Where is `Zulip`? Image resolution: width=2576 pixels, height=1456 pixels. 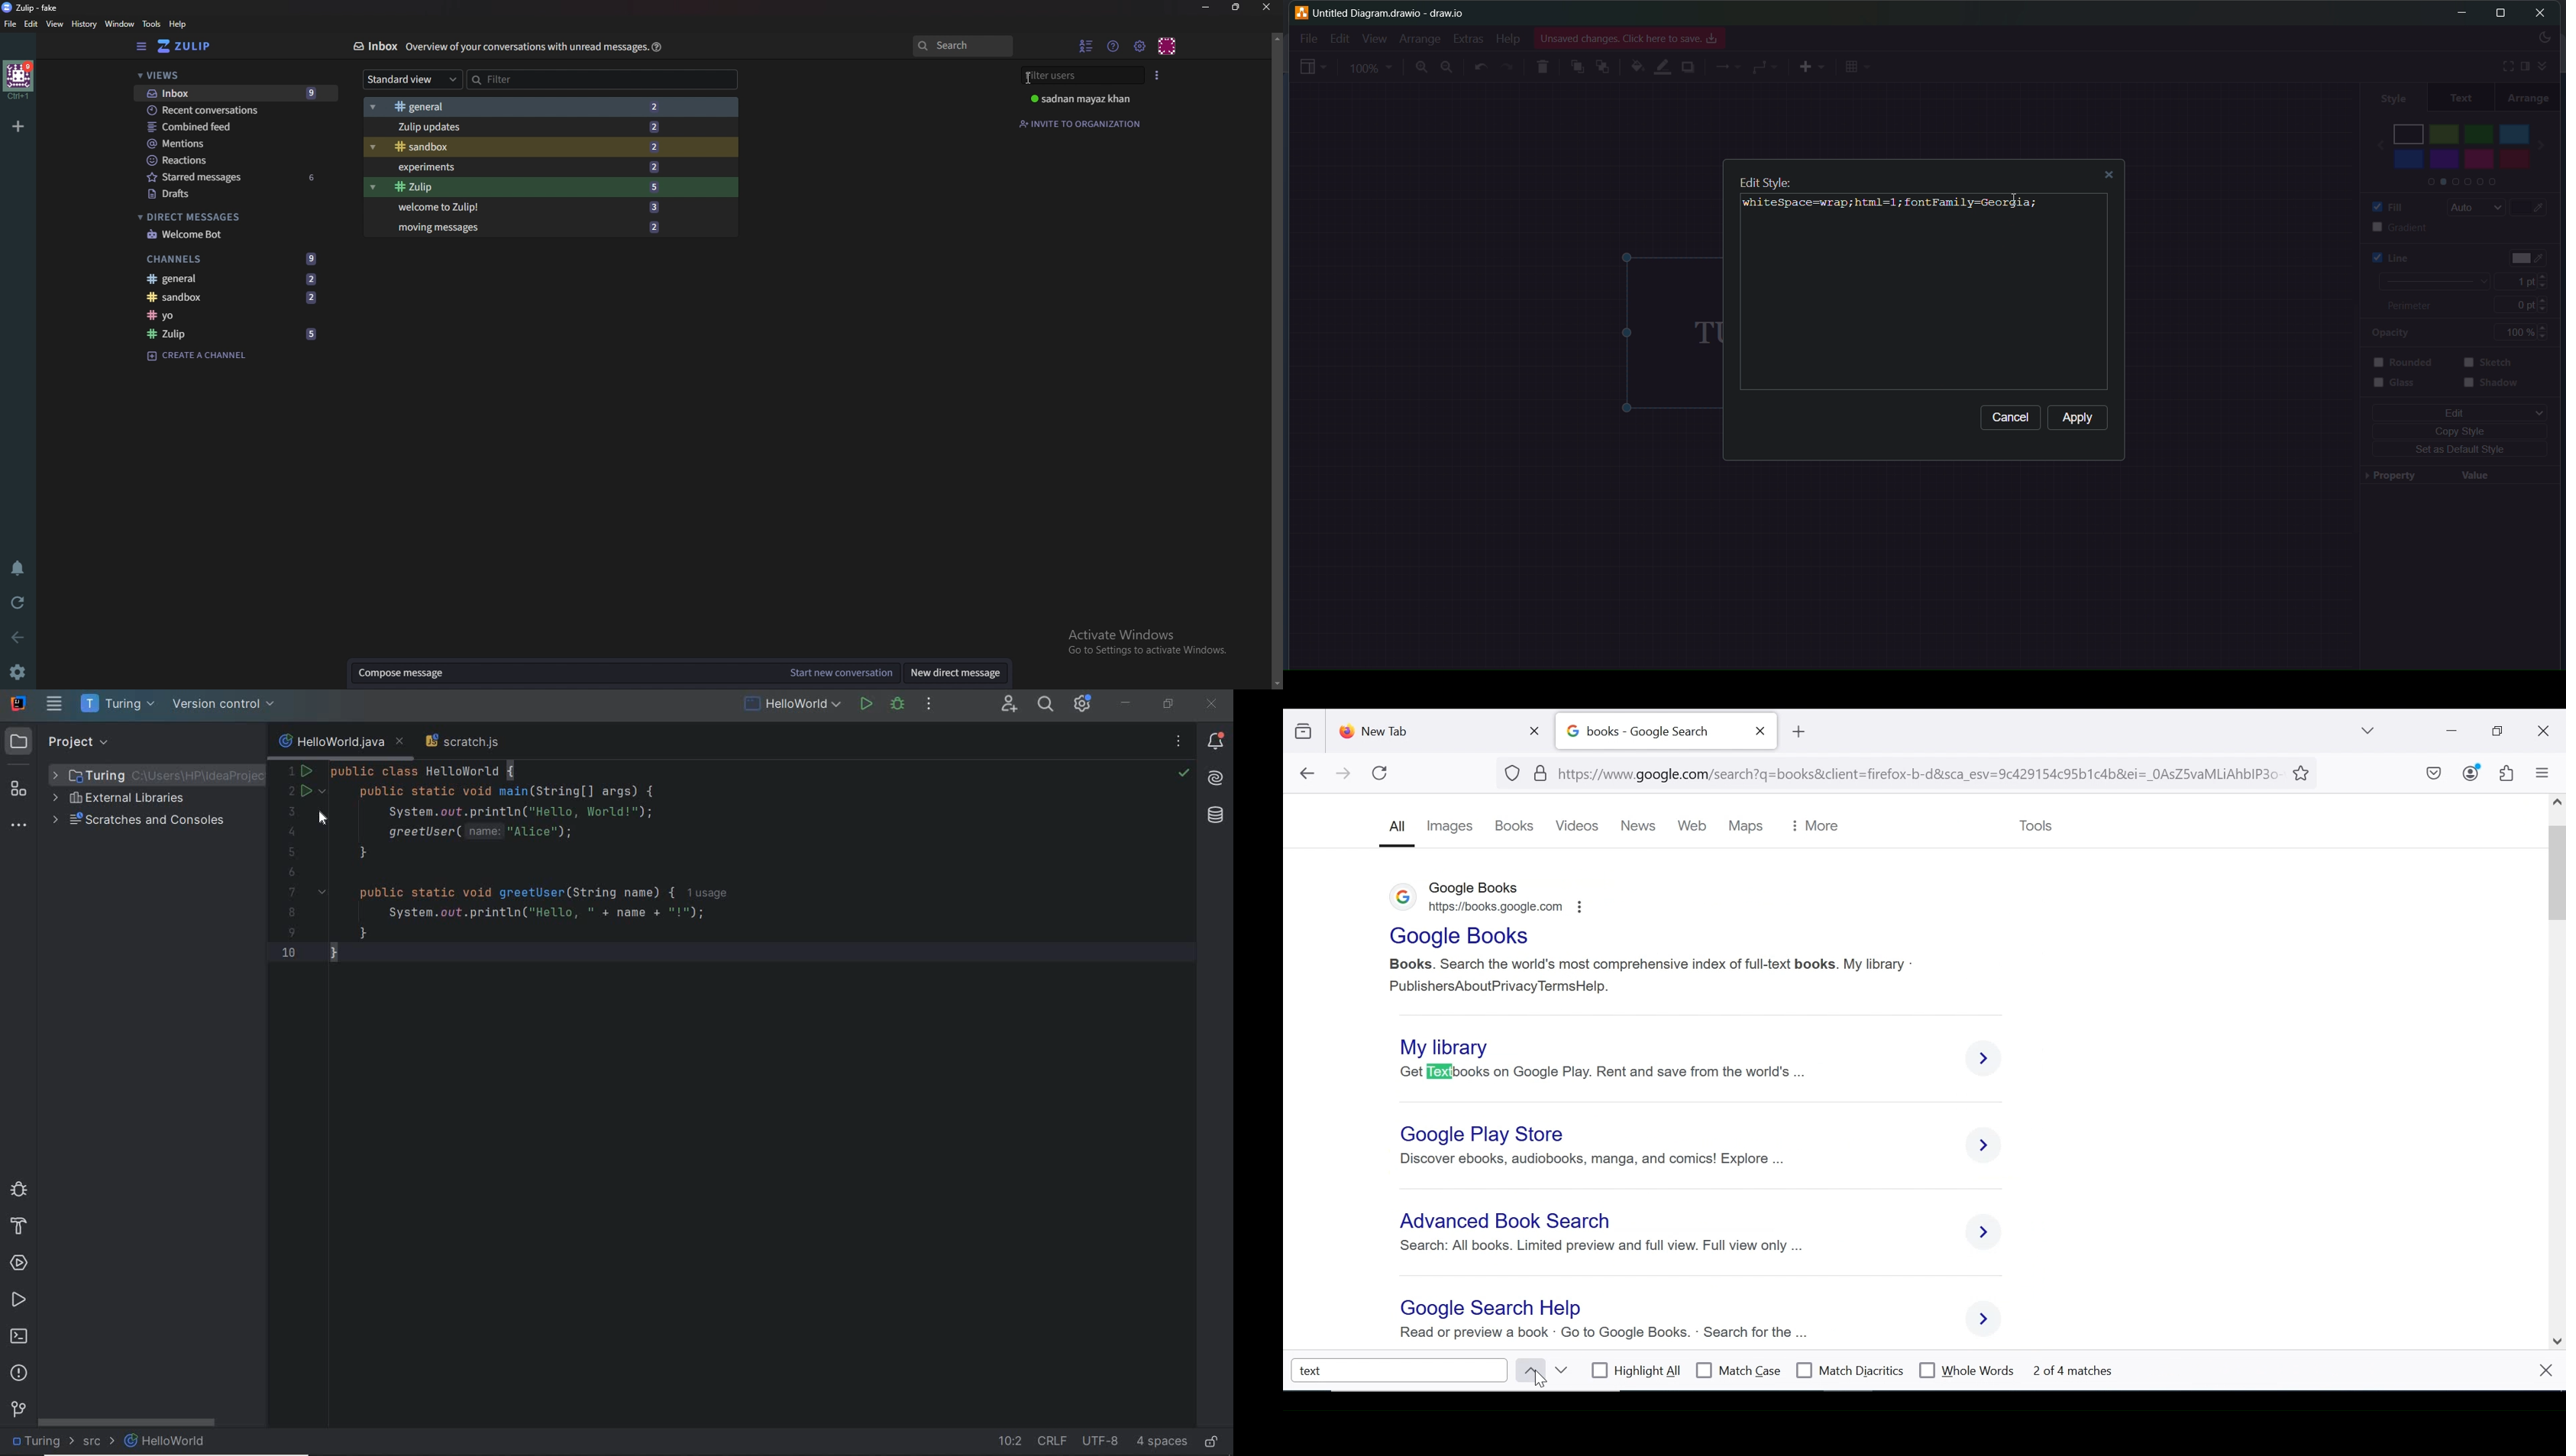 Zulip is located at coordinates (235, 333).